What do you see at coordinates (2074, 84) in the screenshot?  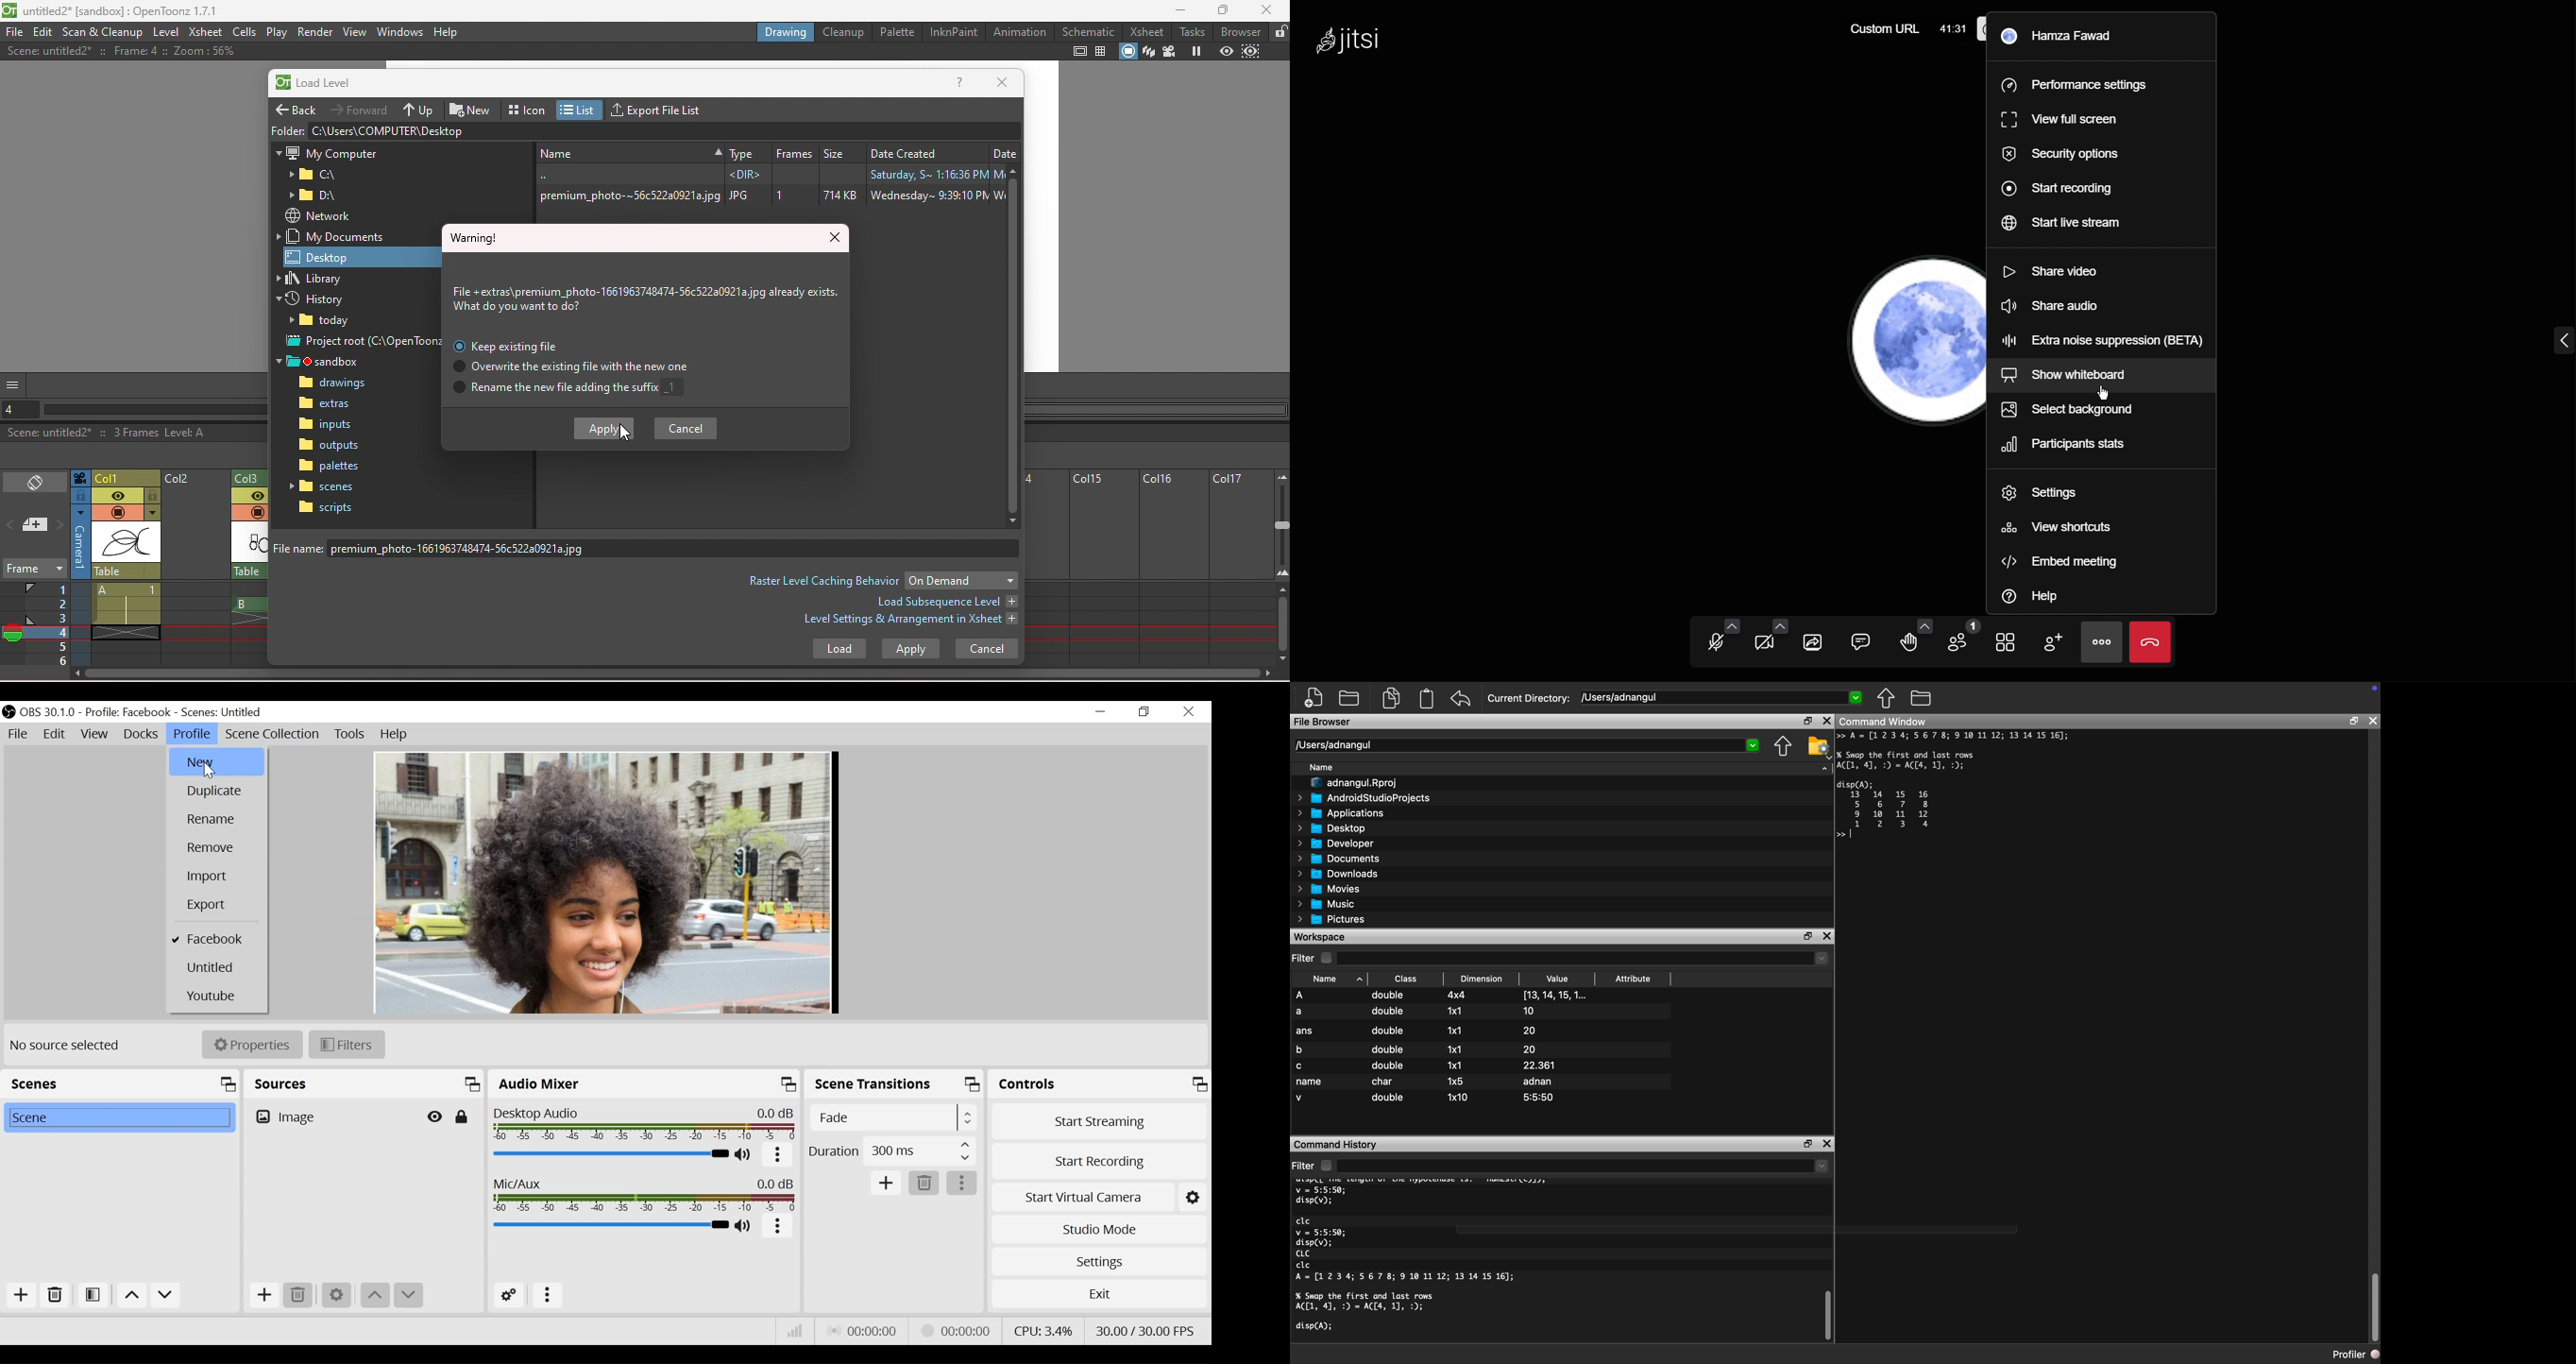 I see `Performance settings` at bounding box center [2074, 84].